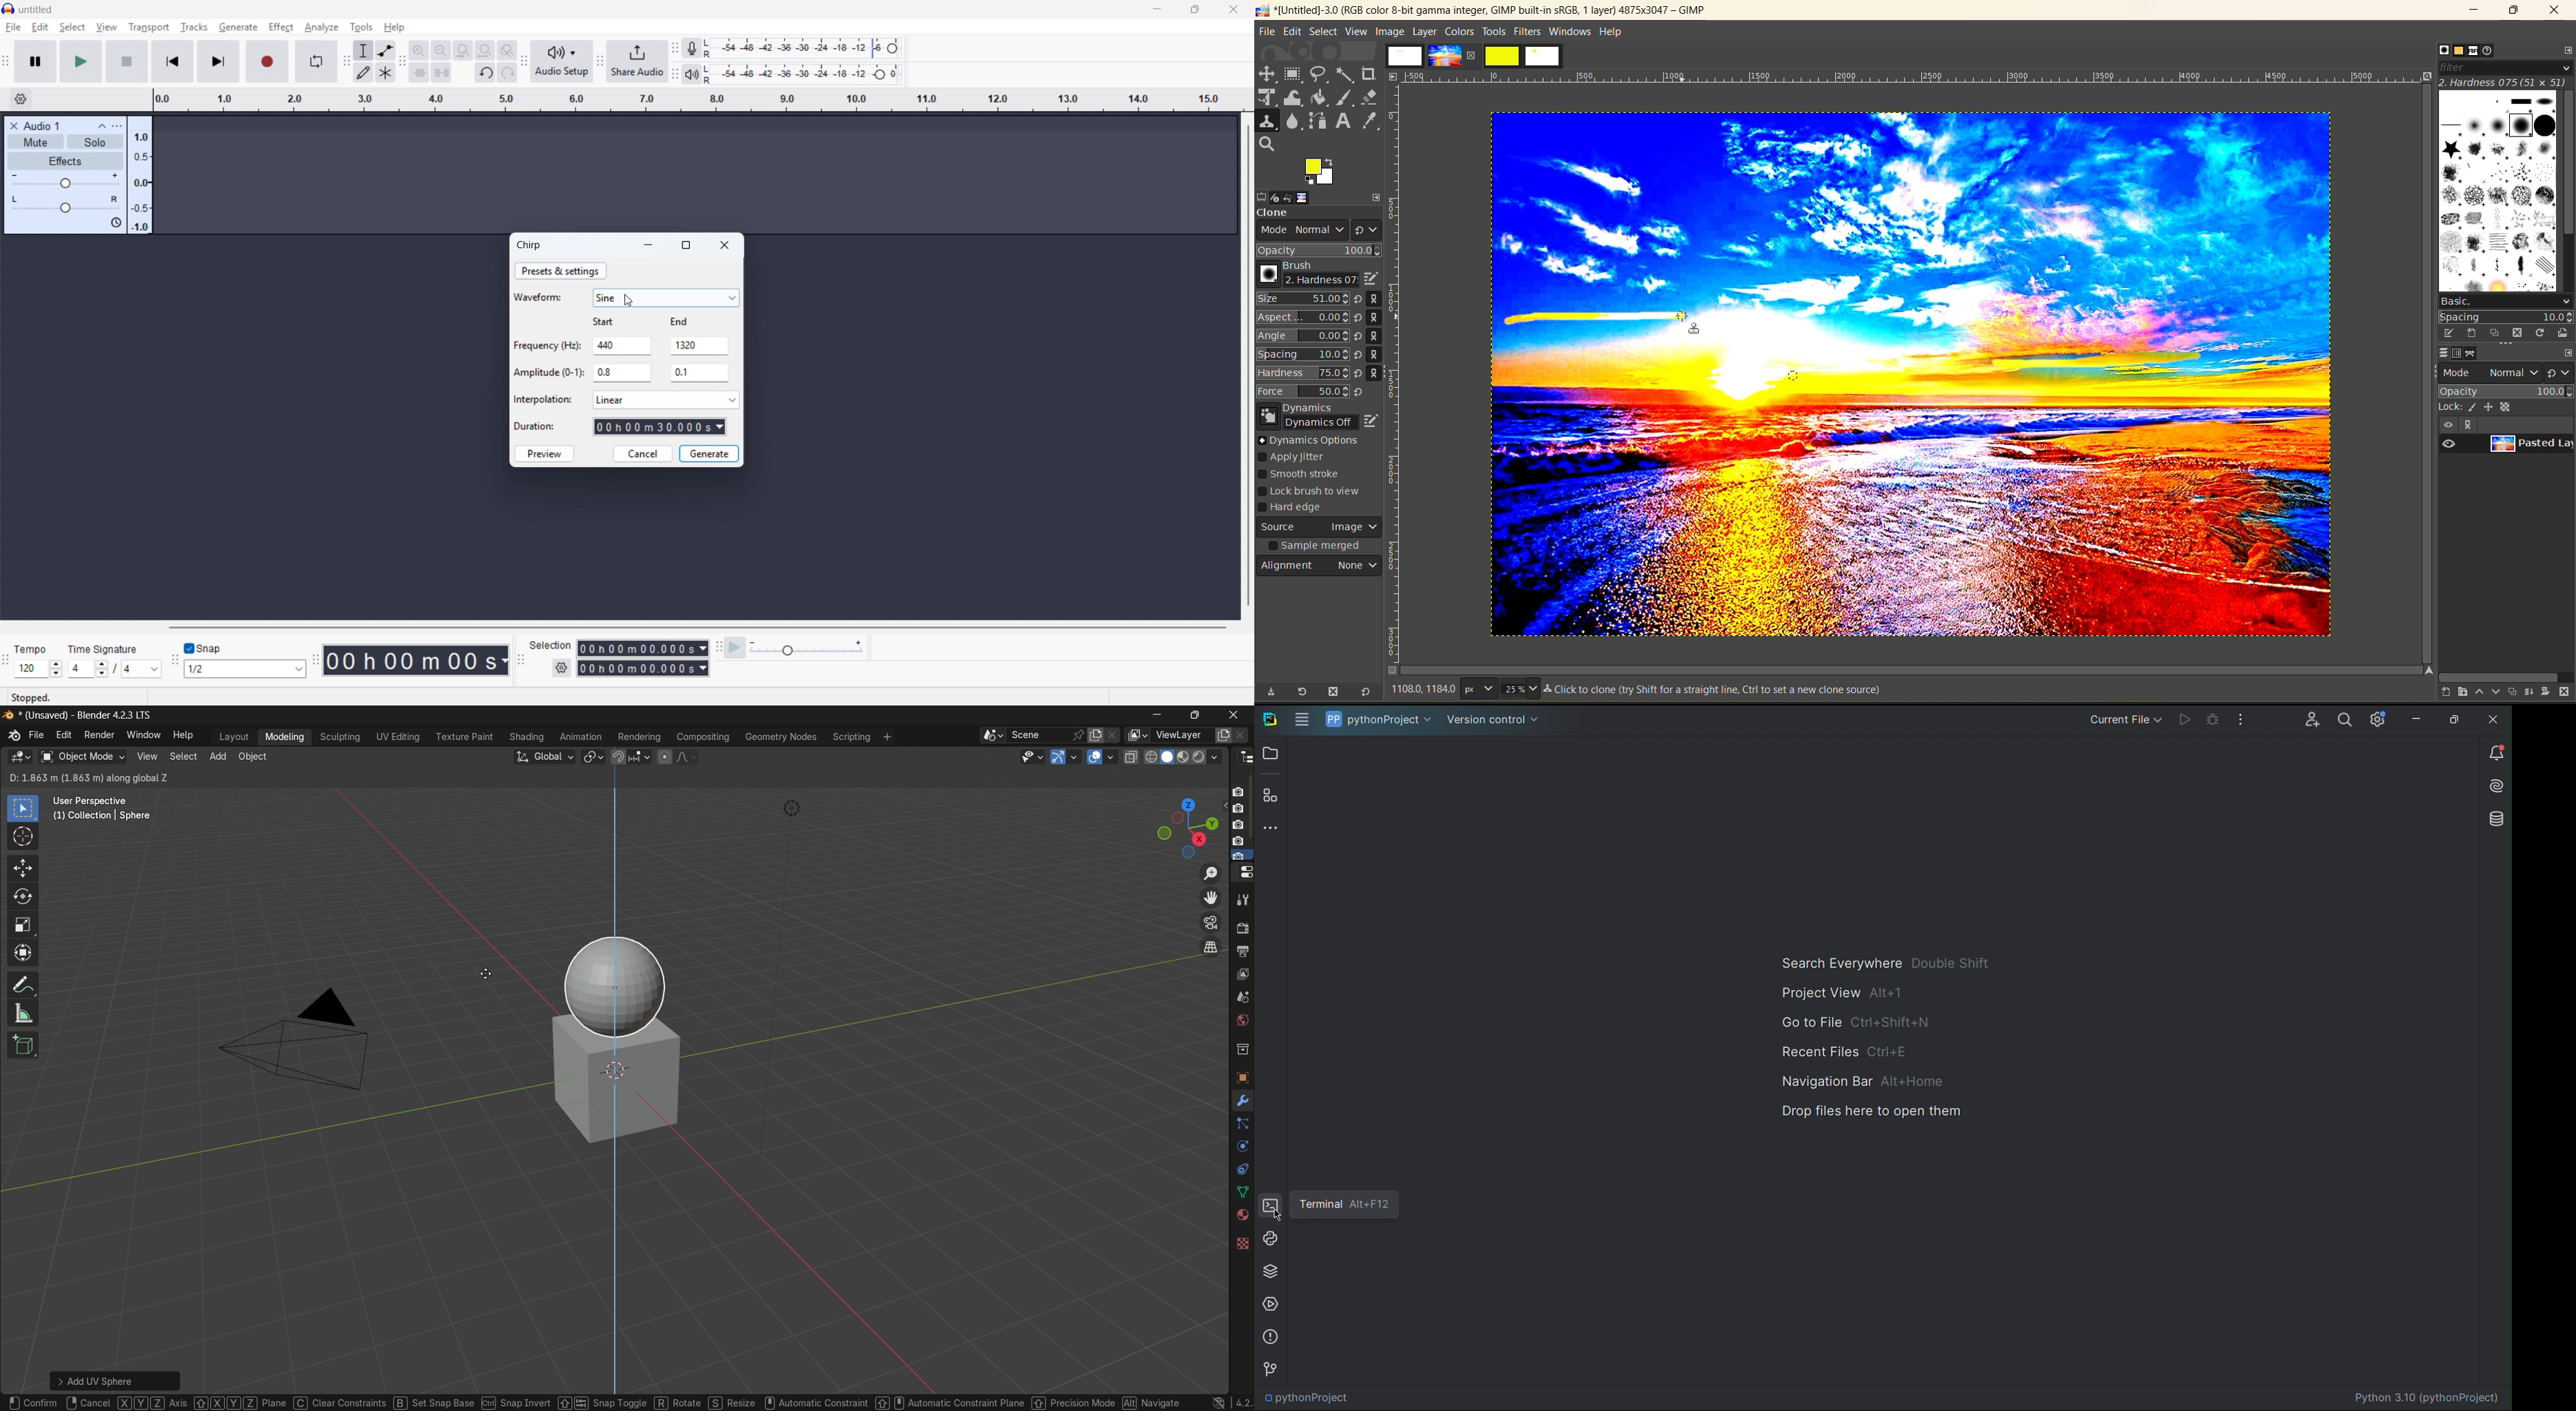  What do you see at coordinates (441, 50) in the screenshot?
I see `Zoom out ` at bounding box center [441, 50].